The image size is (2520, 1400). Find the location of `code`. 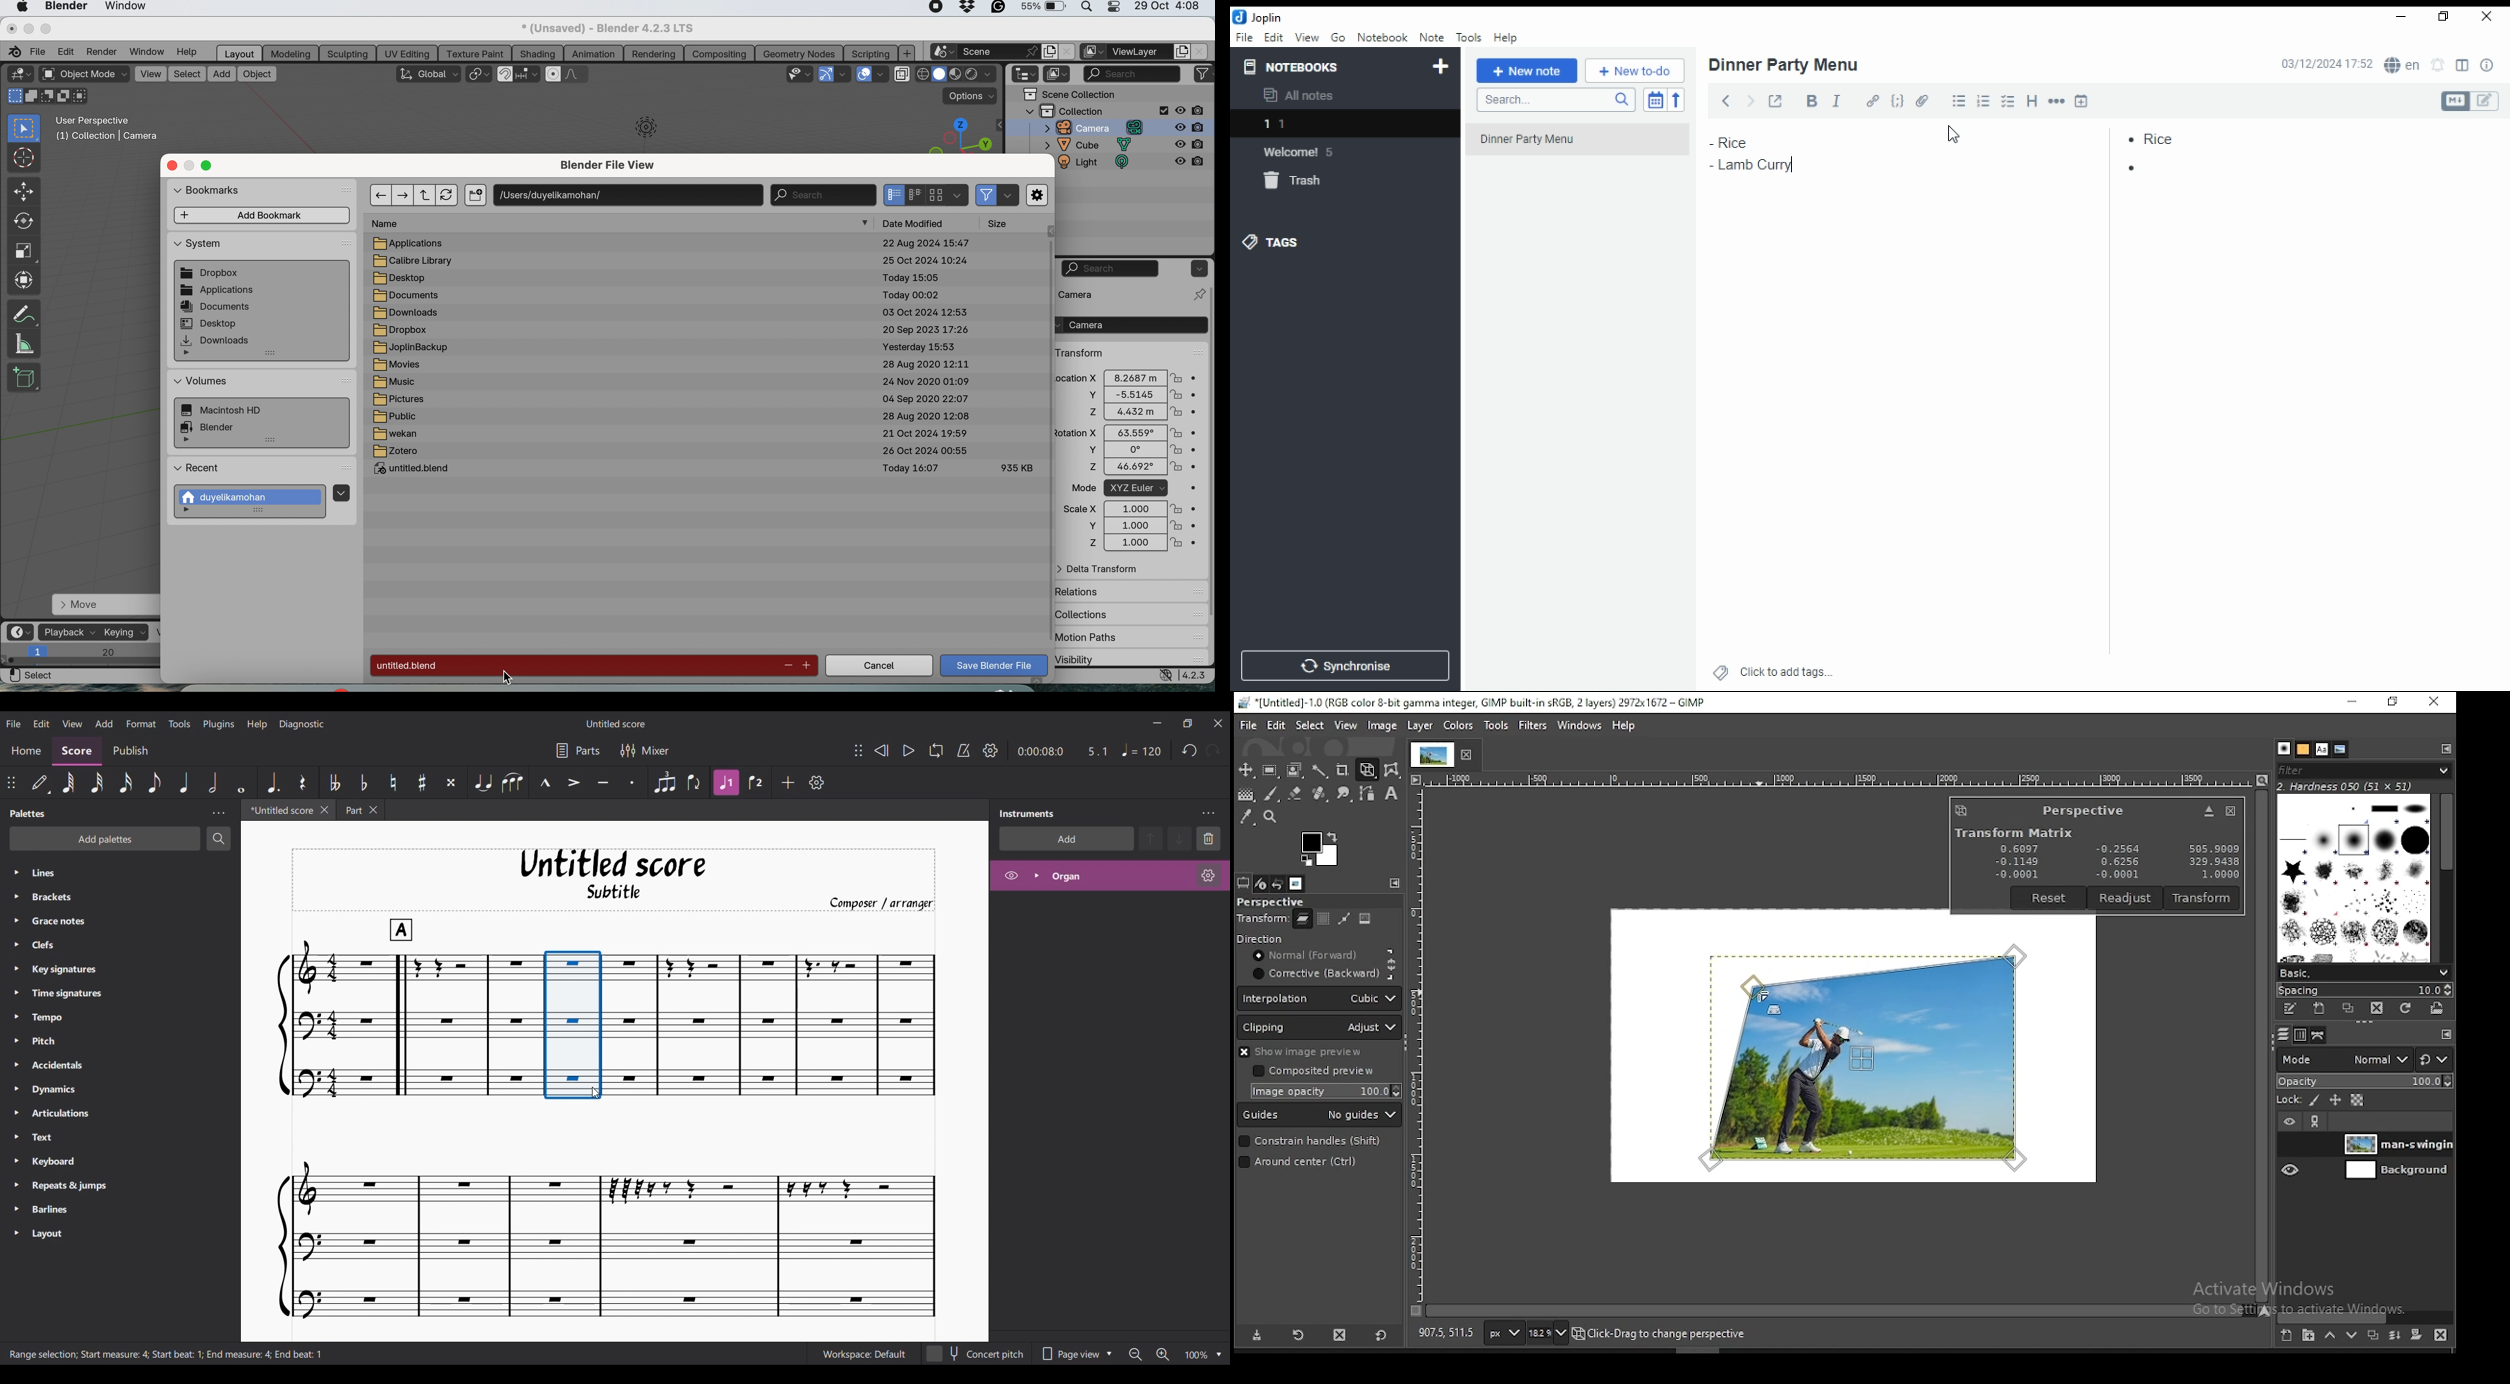

code is located at coordinates (1898, 103).